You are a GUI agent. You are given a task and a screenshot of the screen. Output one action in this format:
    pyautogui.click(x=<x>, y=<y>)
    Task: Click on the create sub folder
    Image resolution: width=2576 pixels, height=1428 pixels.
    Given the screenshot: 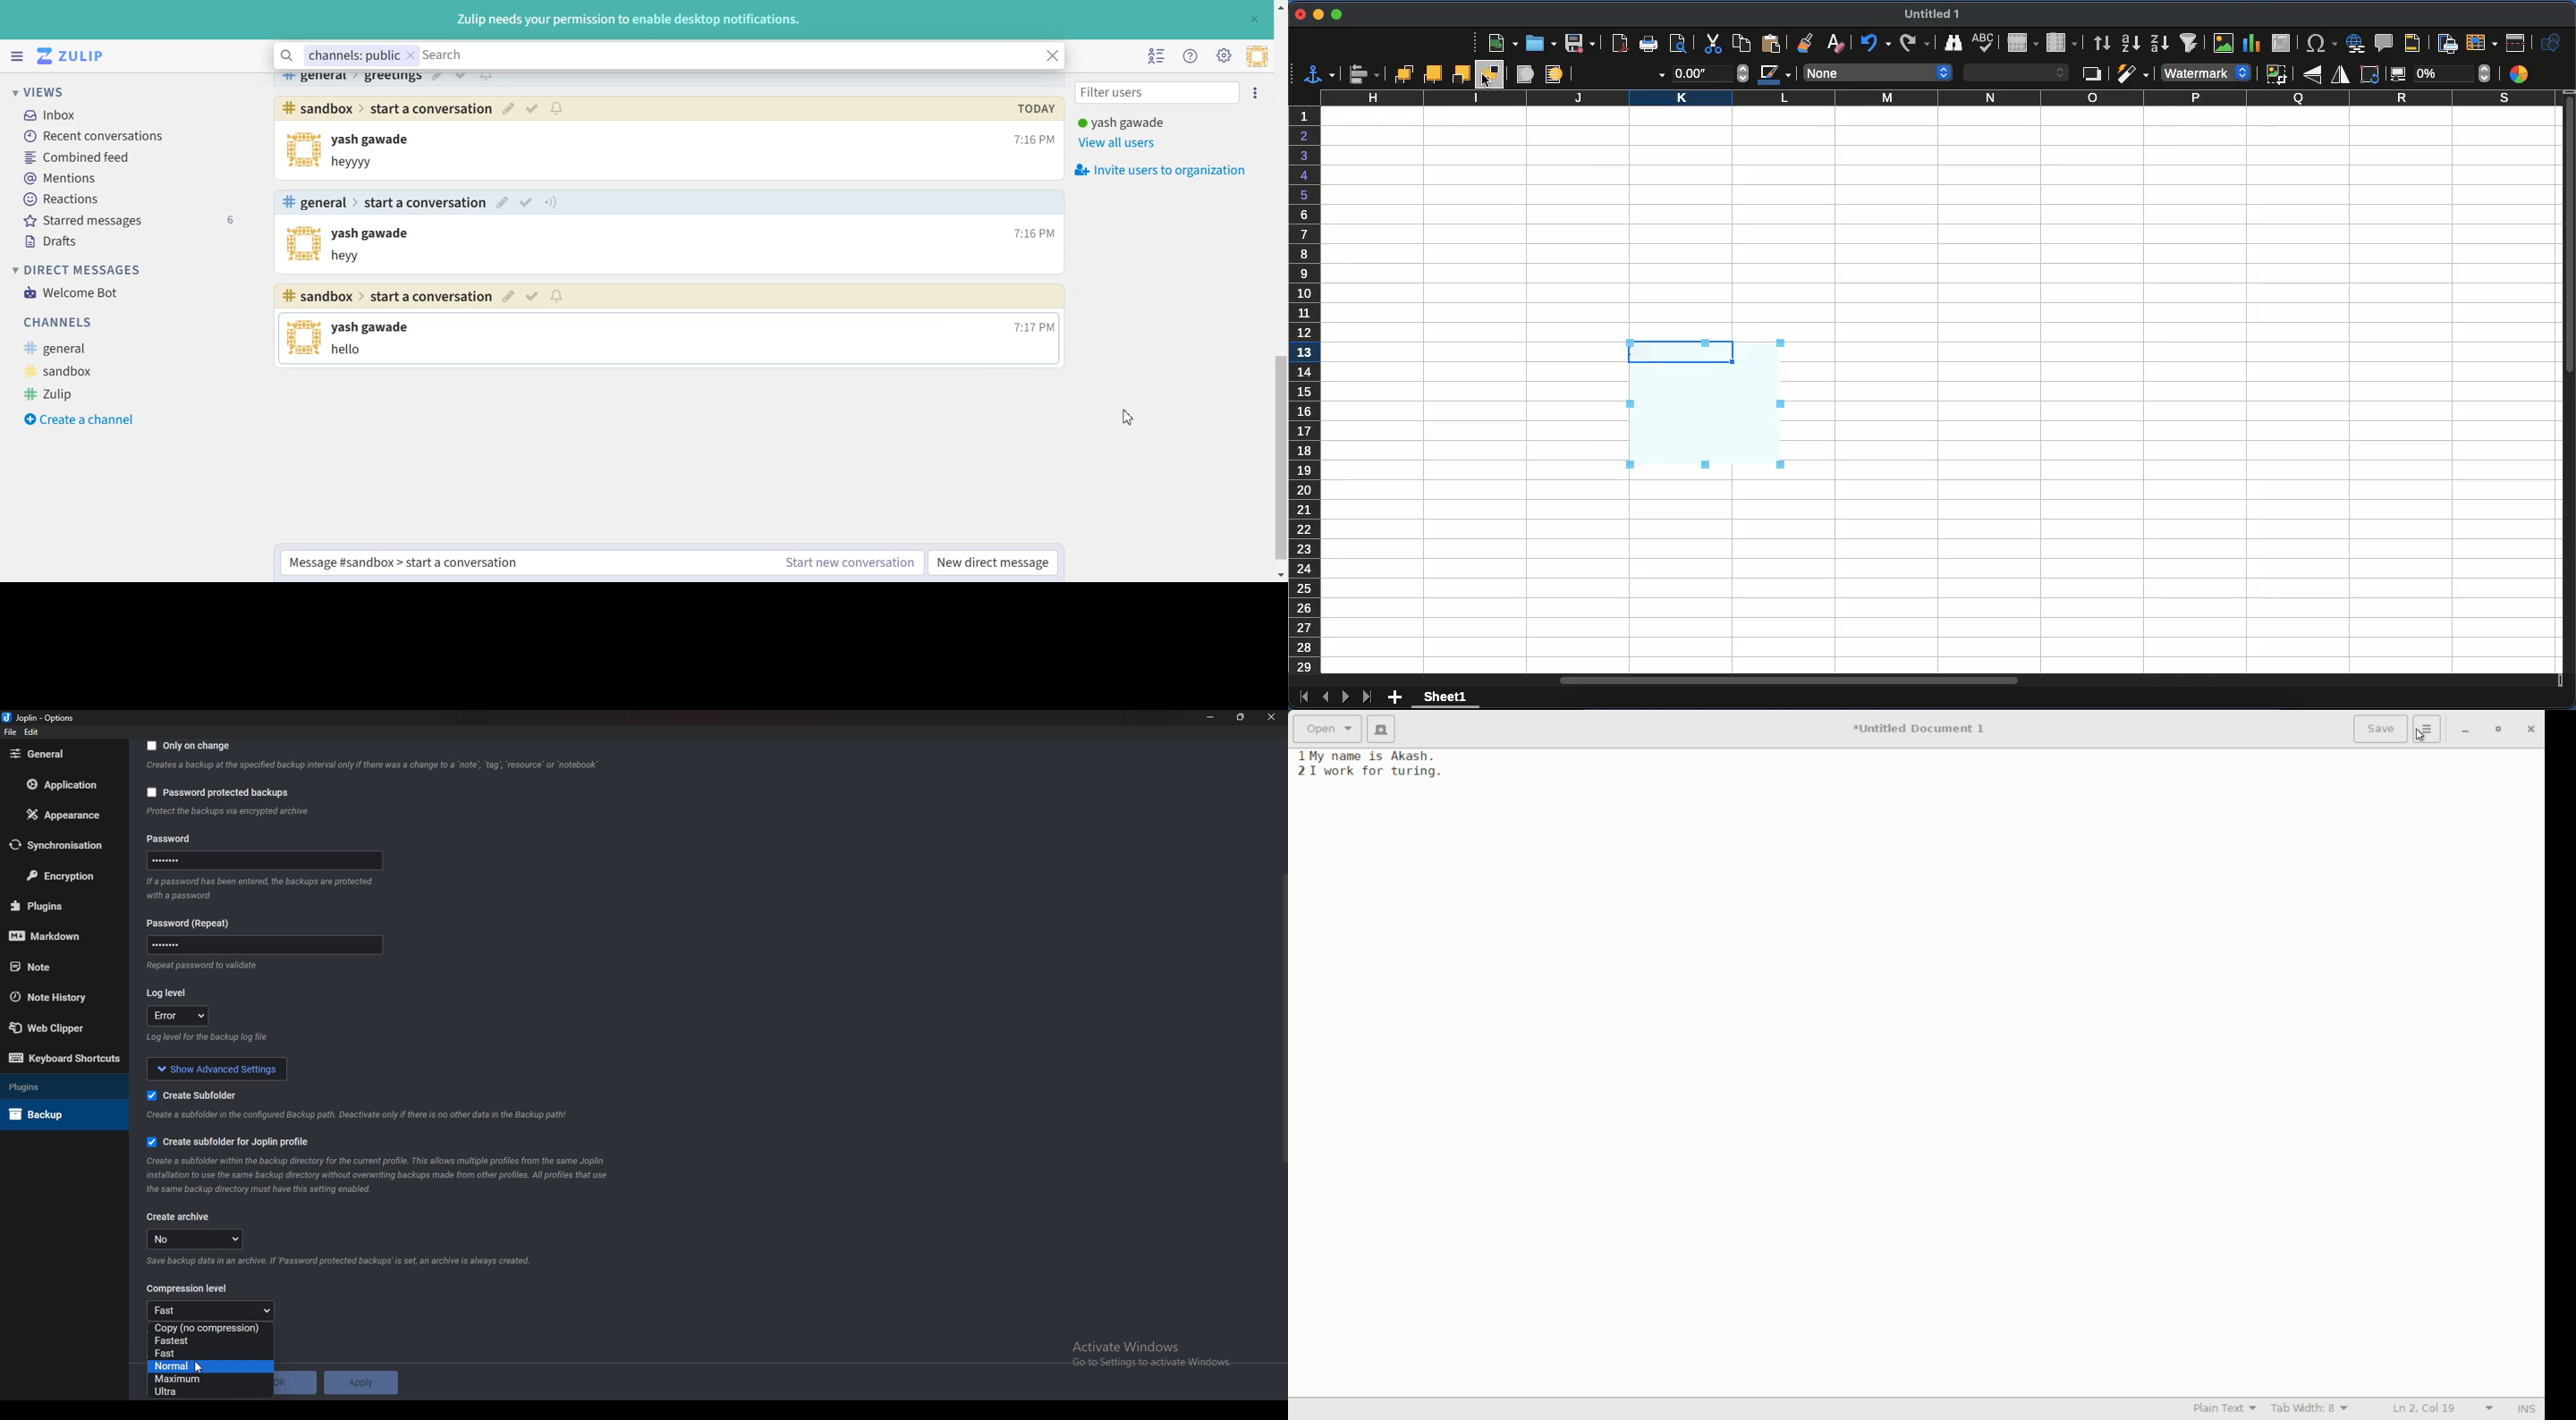 What is the action you would take?
    pyautogui.click(x=187, y=1096)
    